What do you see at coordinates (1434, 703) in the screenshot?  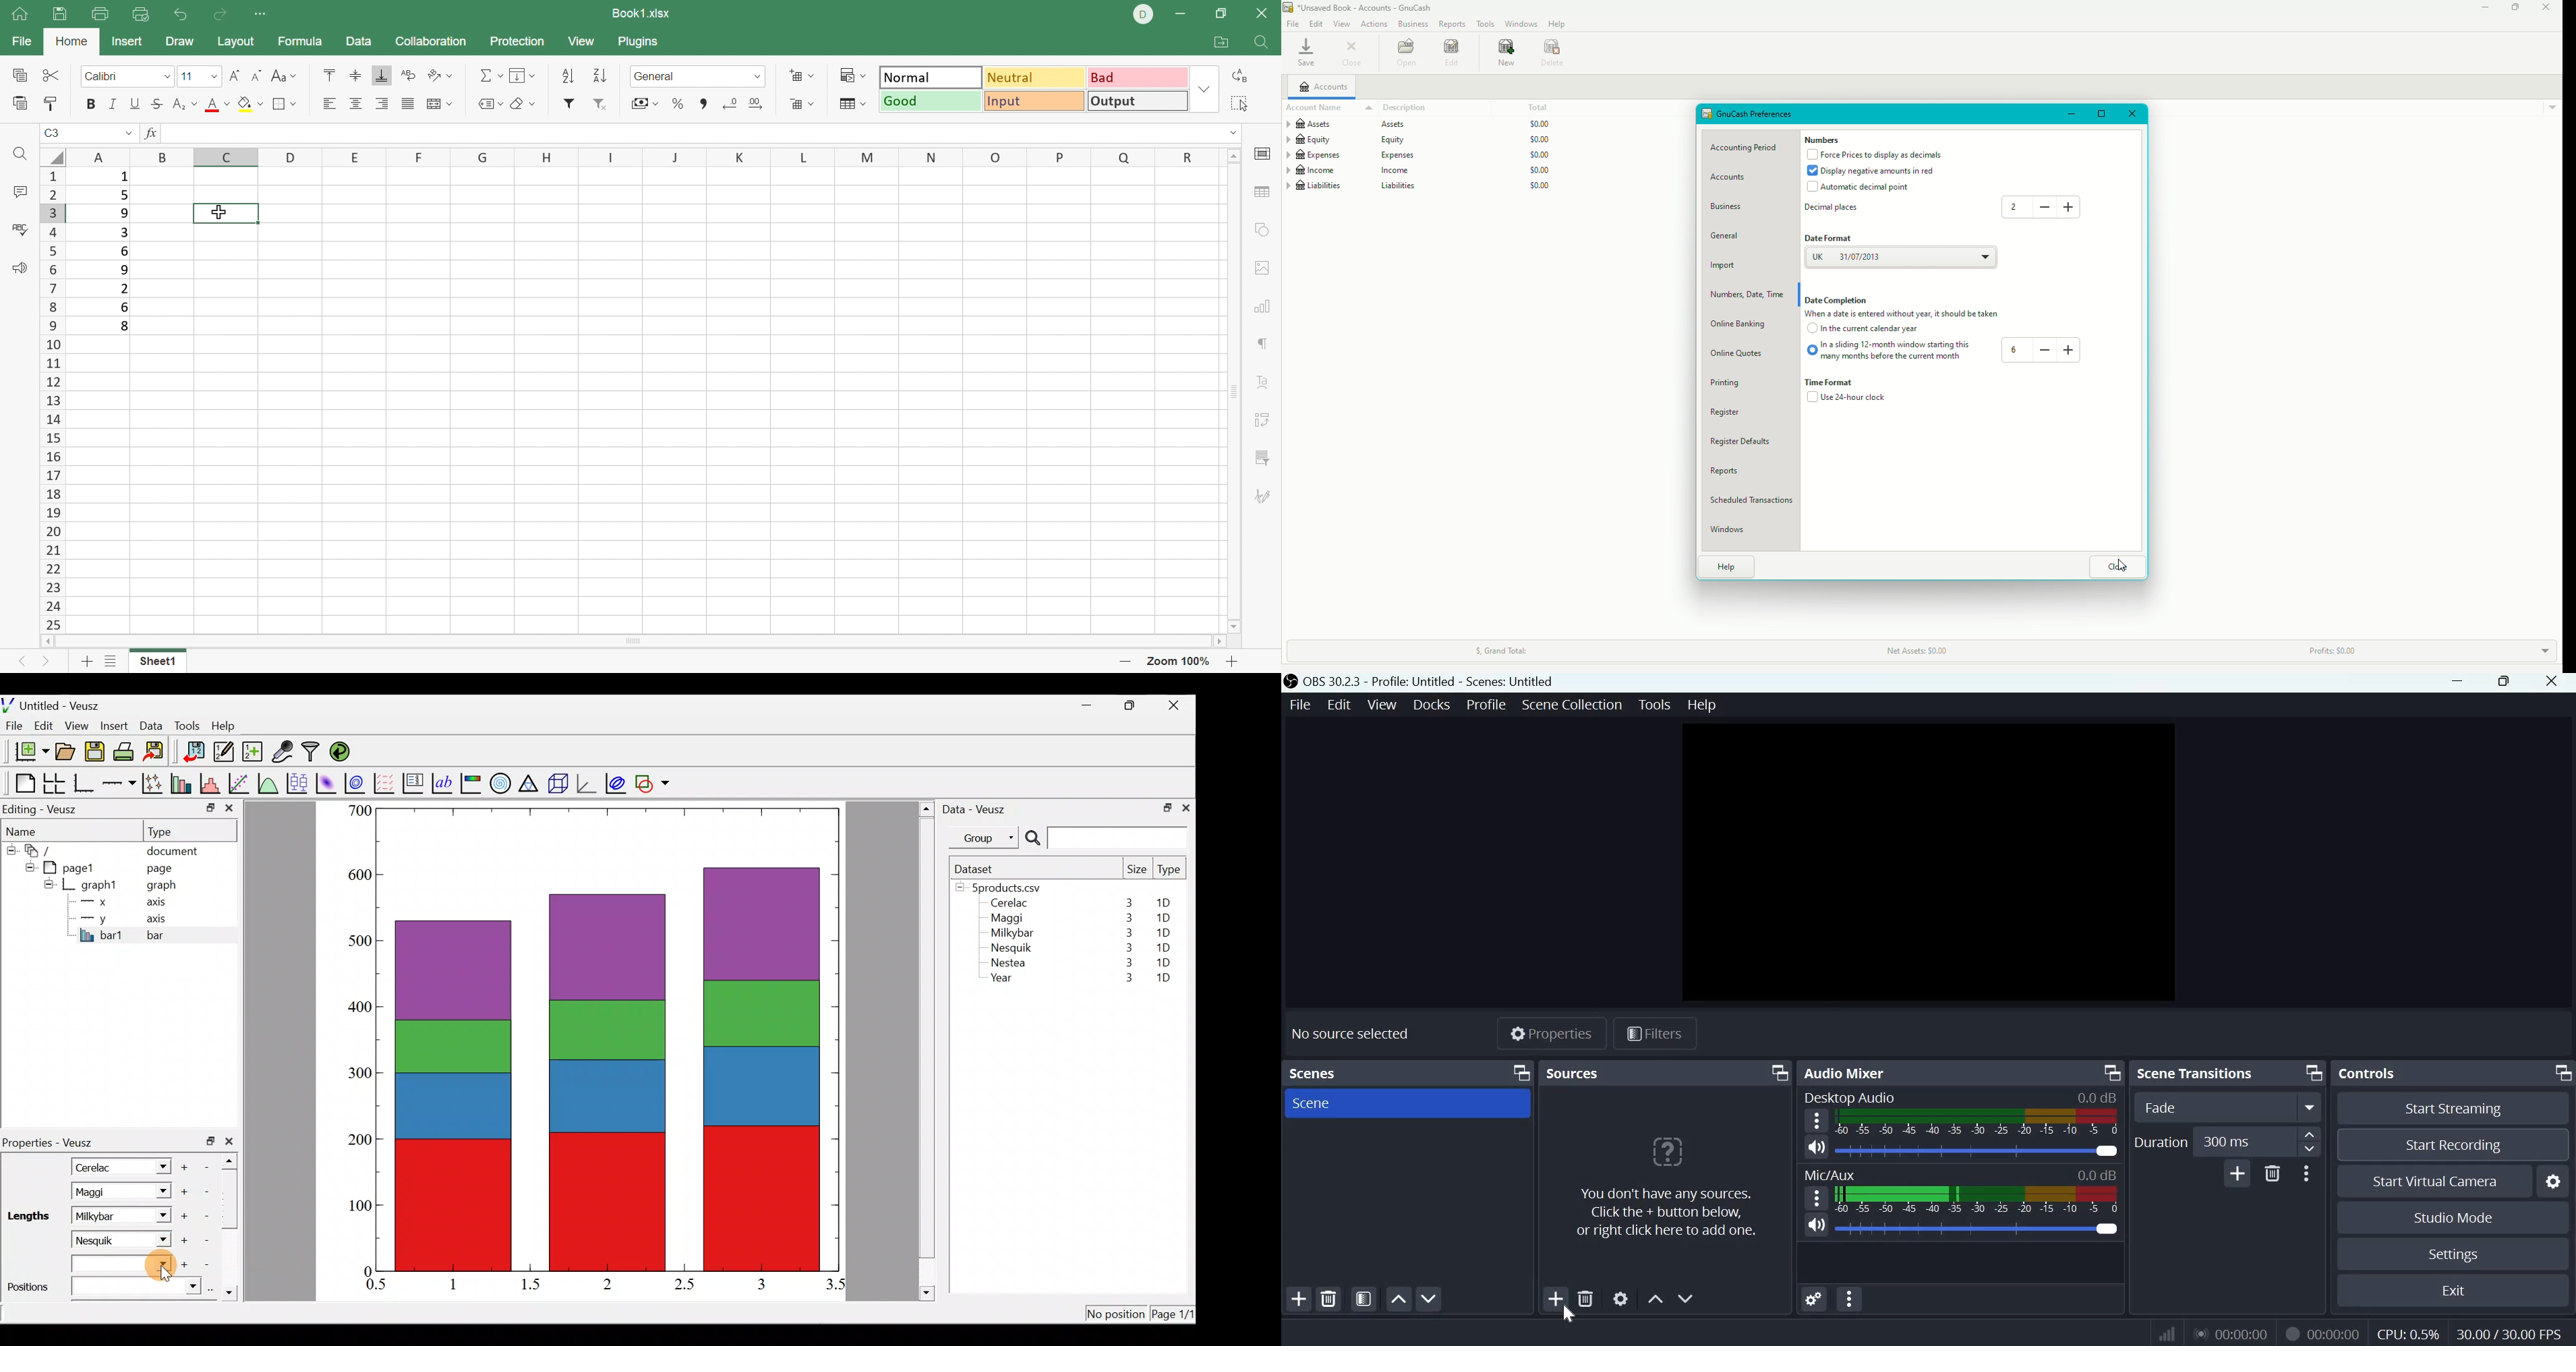 I see `docks` at bounding box center [1434, 703].